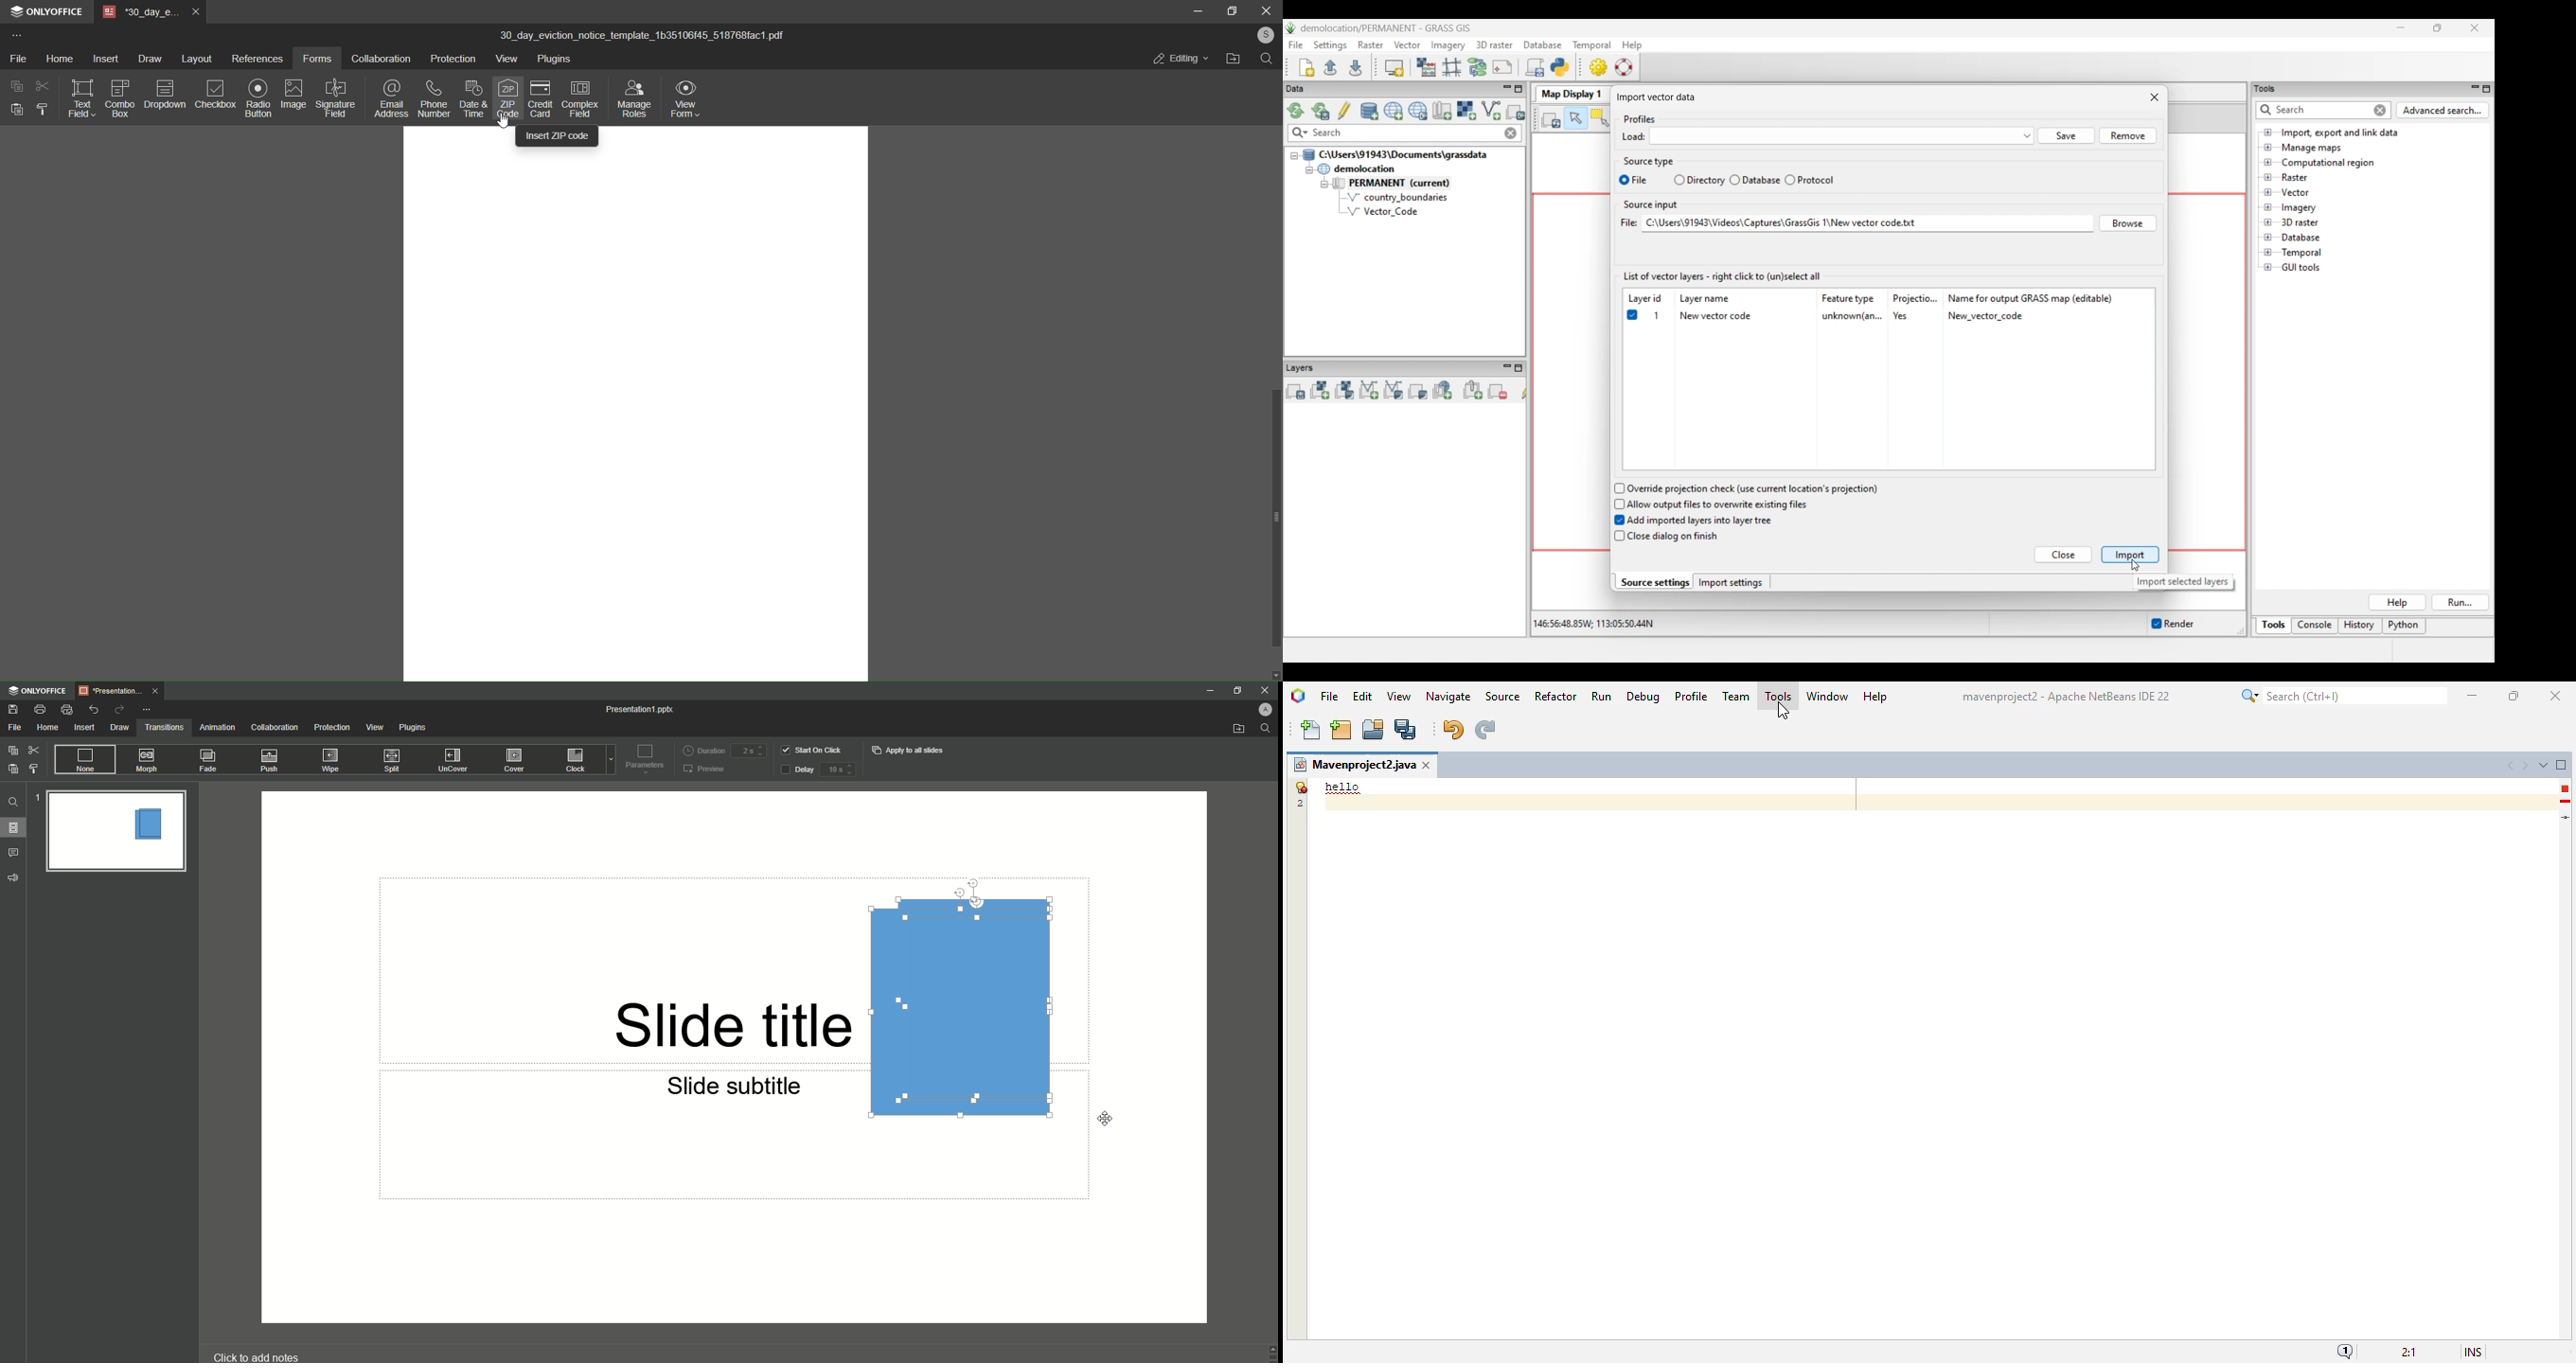 The image size is (2576, 1372). What do you see at coordinates (1266, 731) in the screenshot?
I see `search` at bounding box center [1266, 731].